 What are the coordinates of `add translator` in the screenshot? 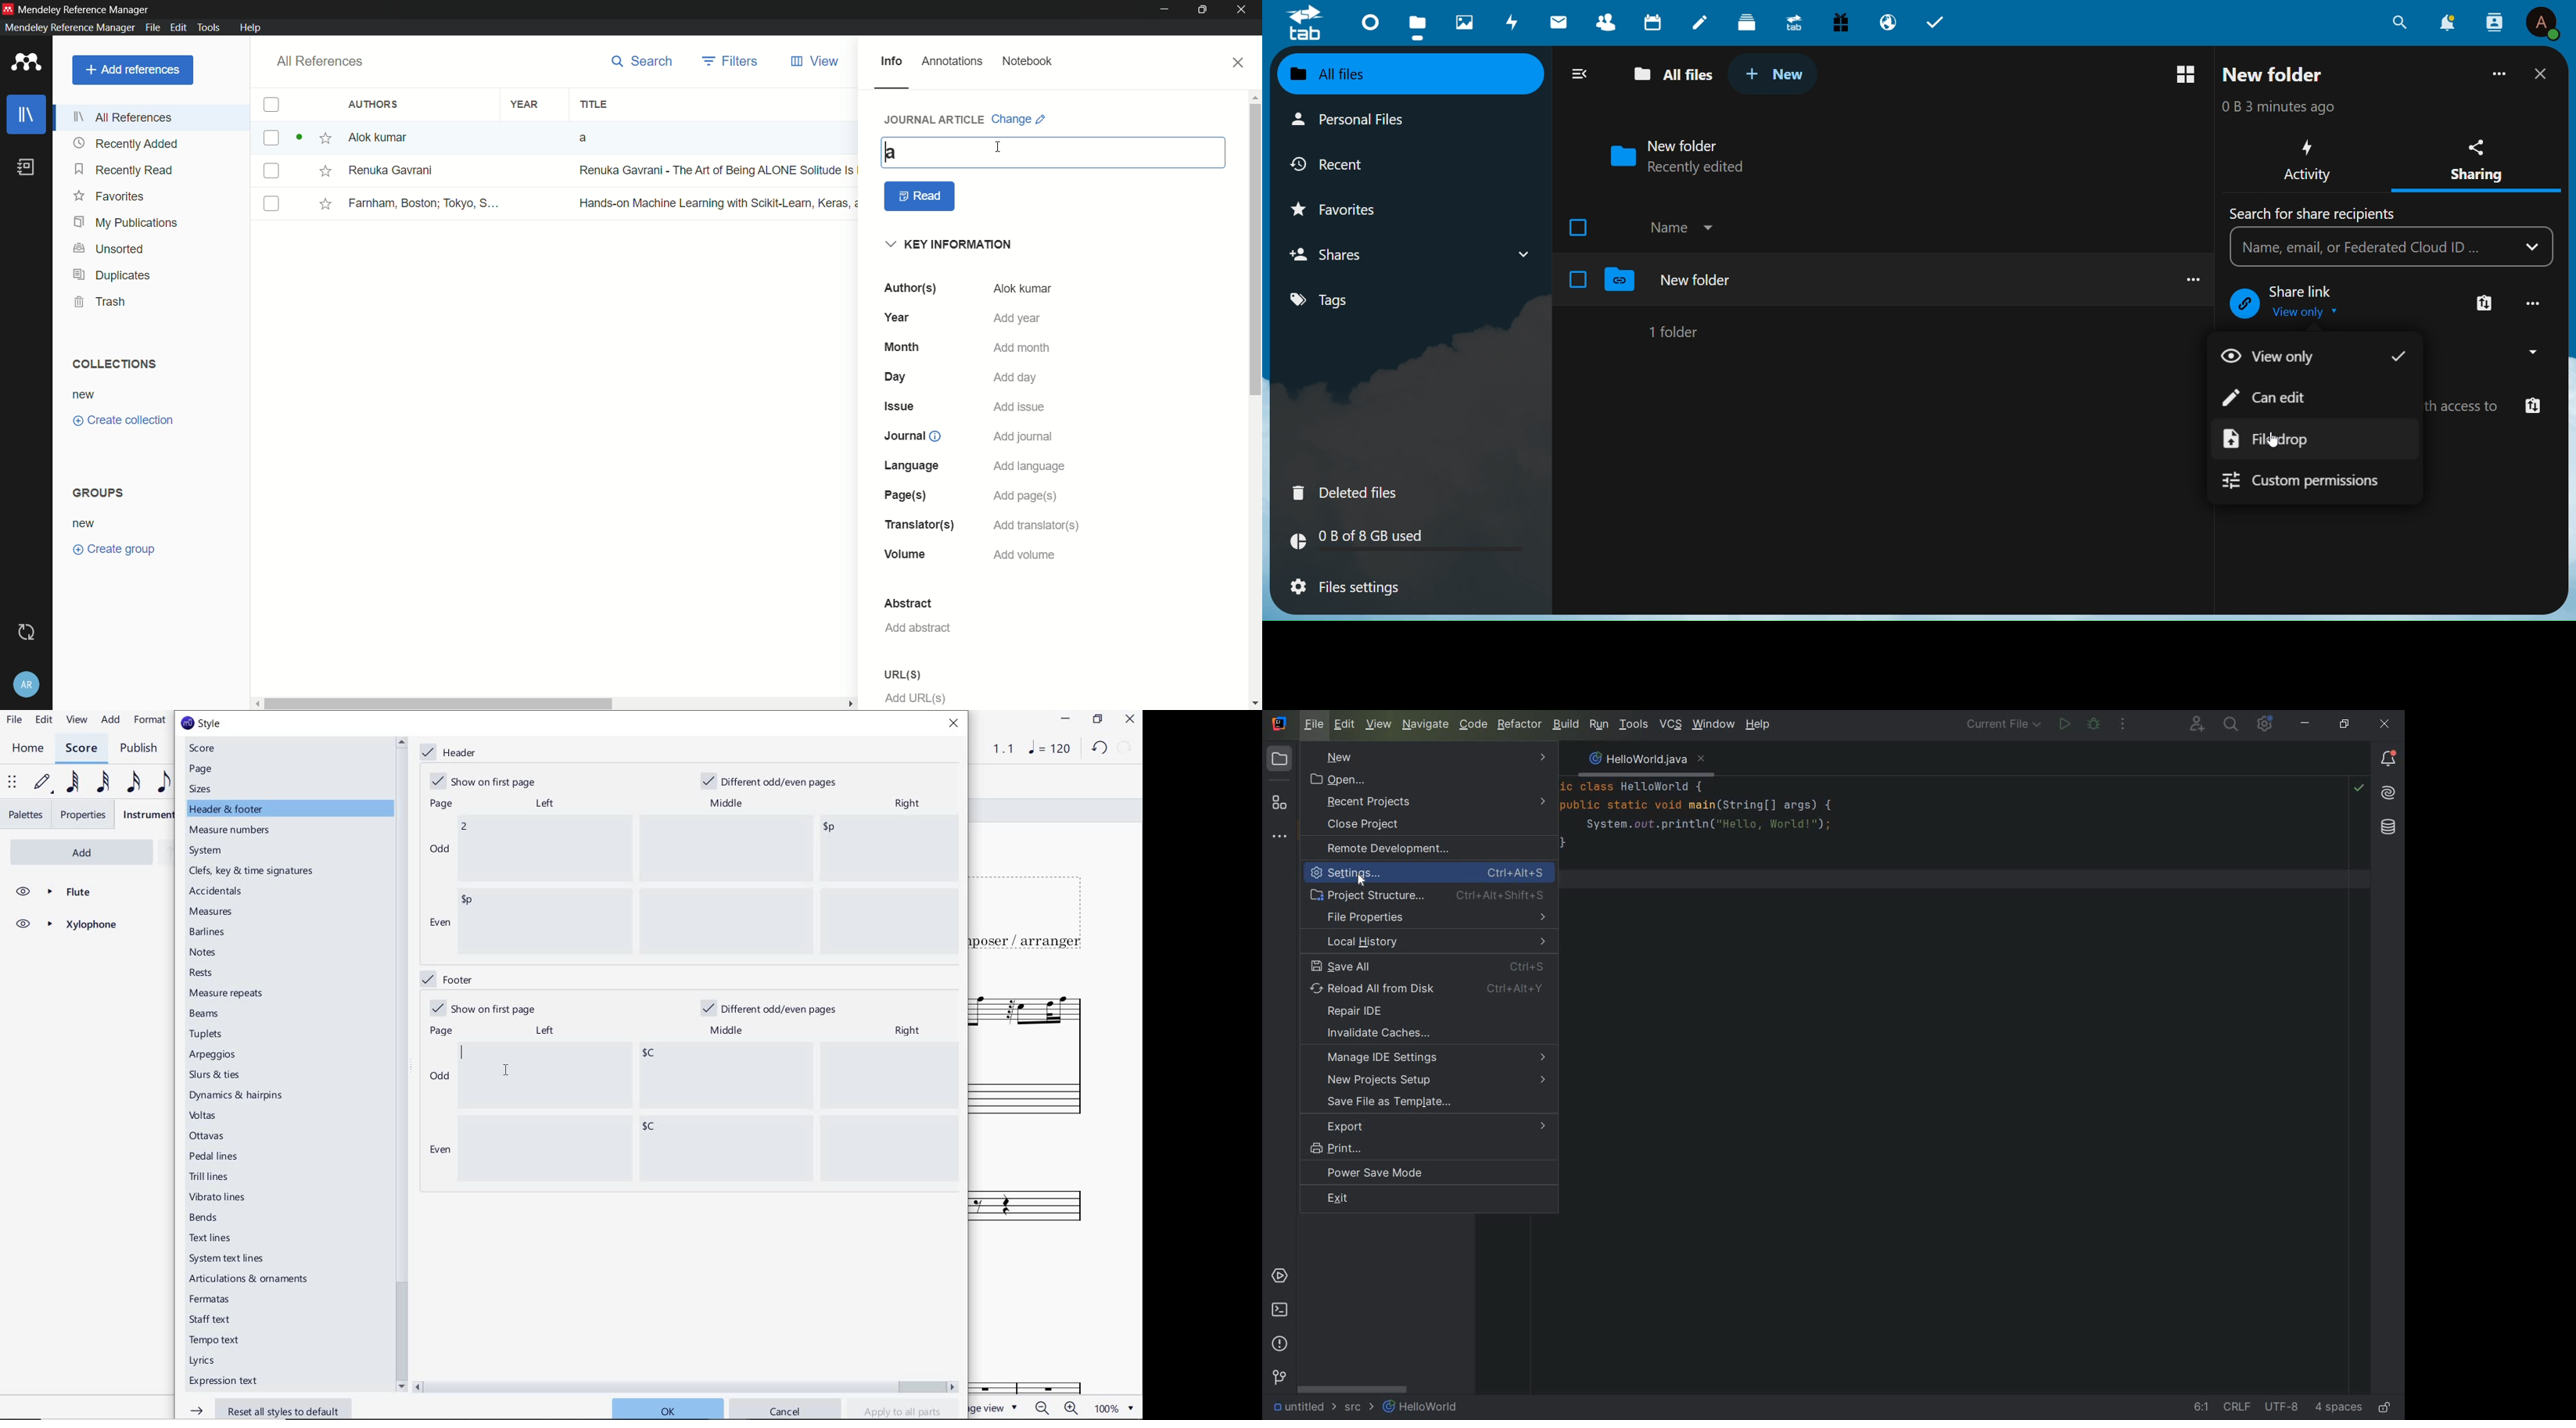 It's located at (1034, 526).